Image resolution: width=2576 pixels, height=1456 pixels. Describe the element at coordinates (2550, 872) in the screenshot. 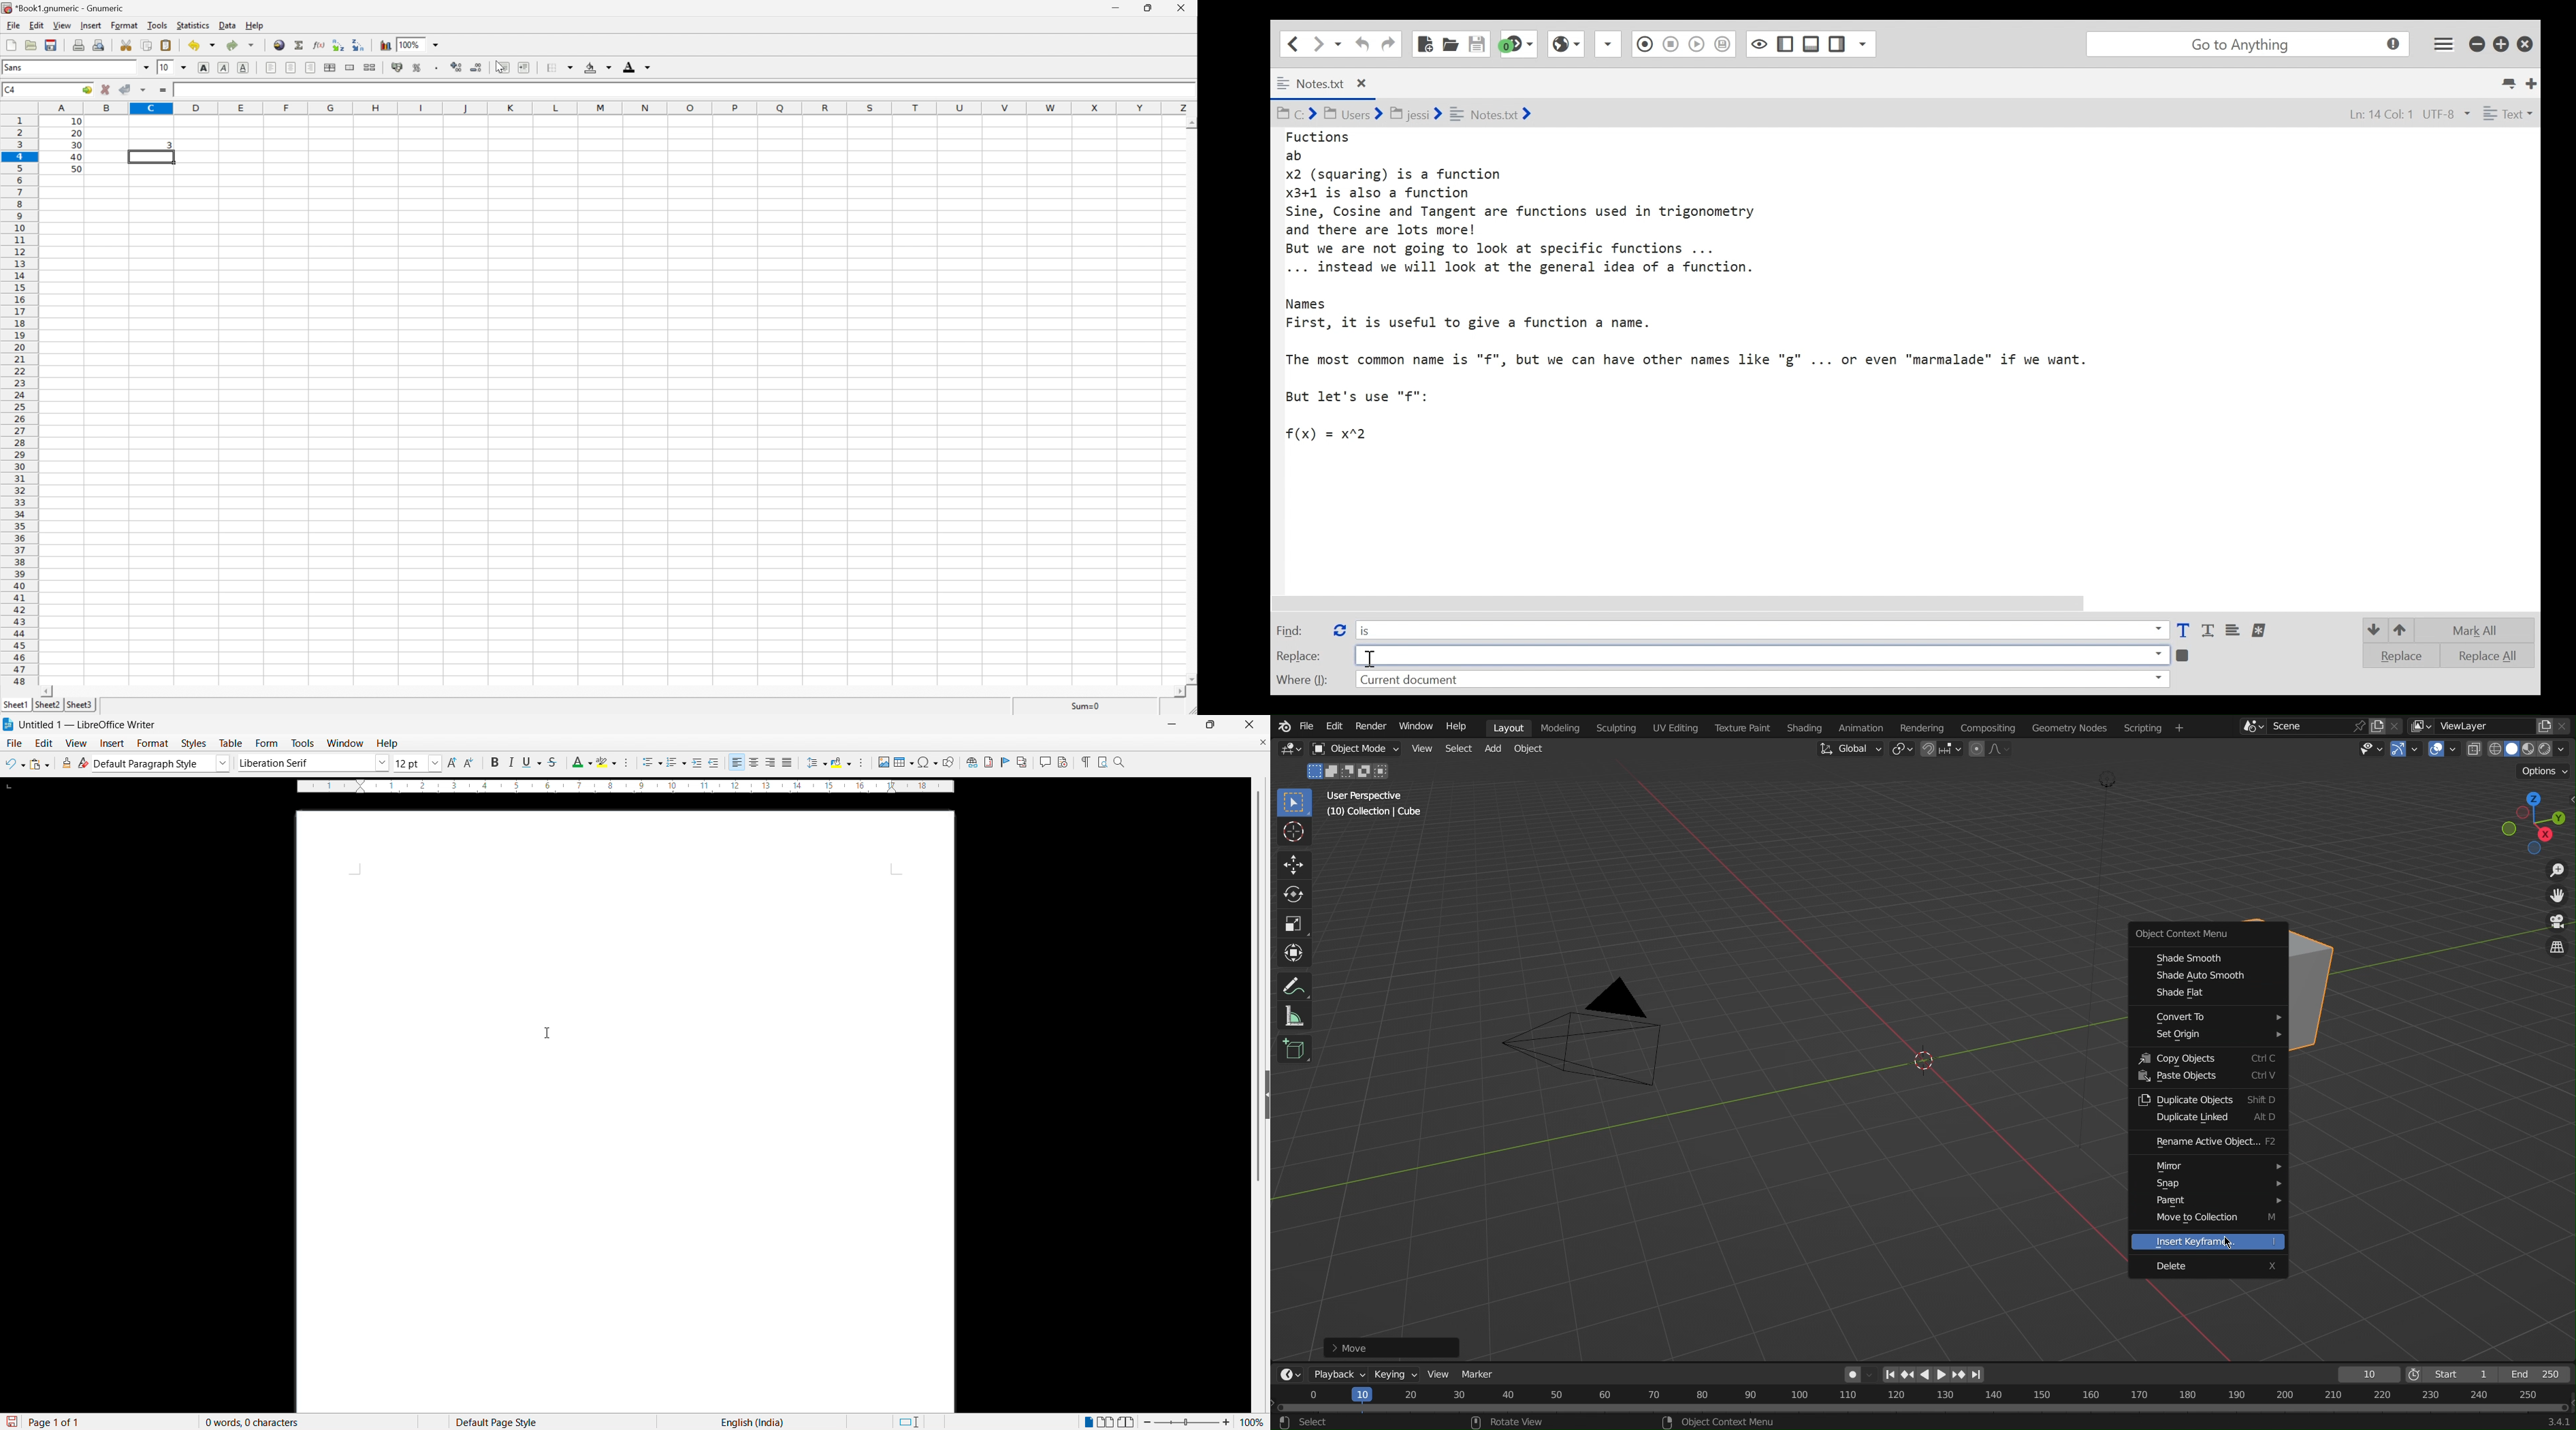

I see `Zoom` at that location.